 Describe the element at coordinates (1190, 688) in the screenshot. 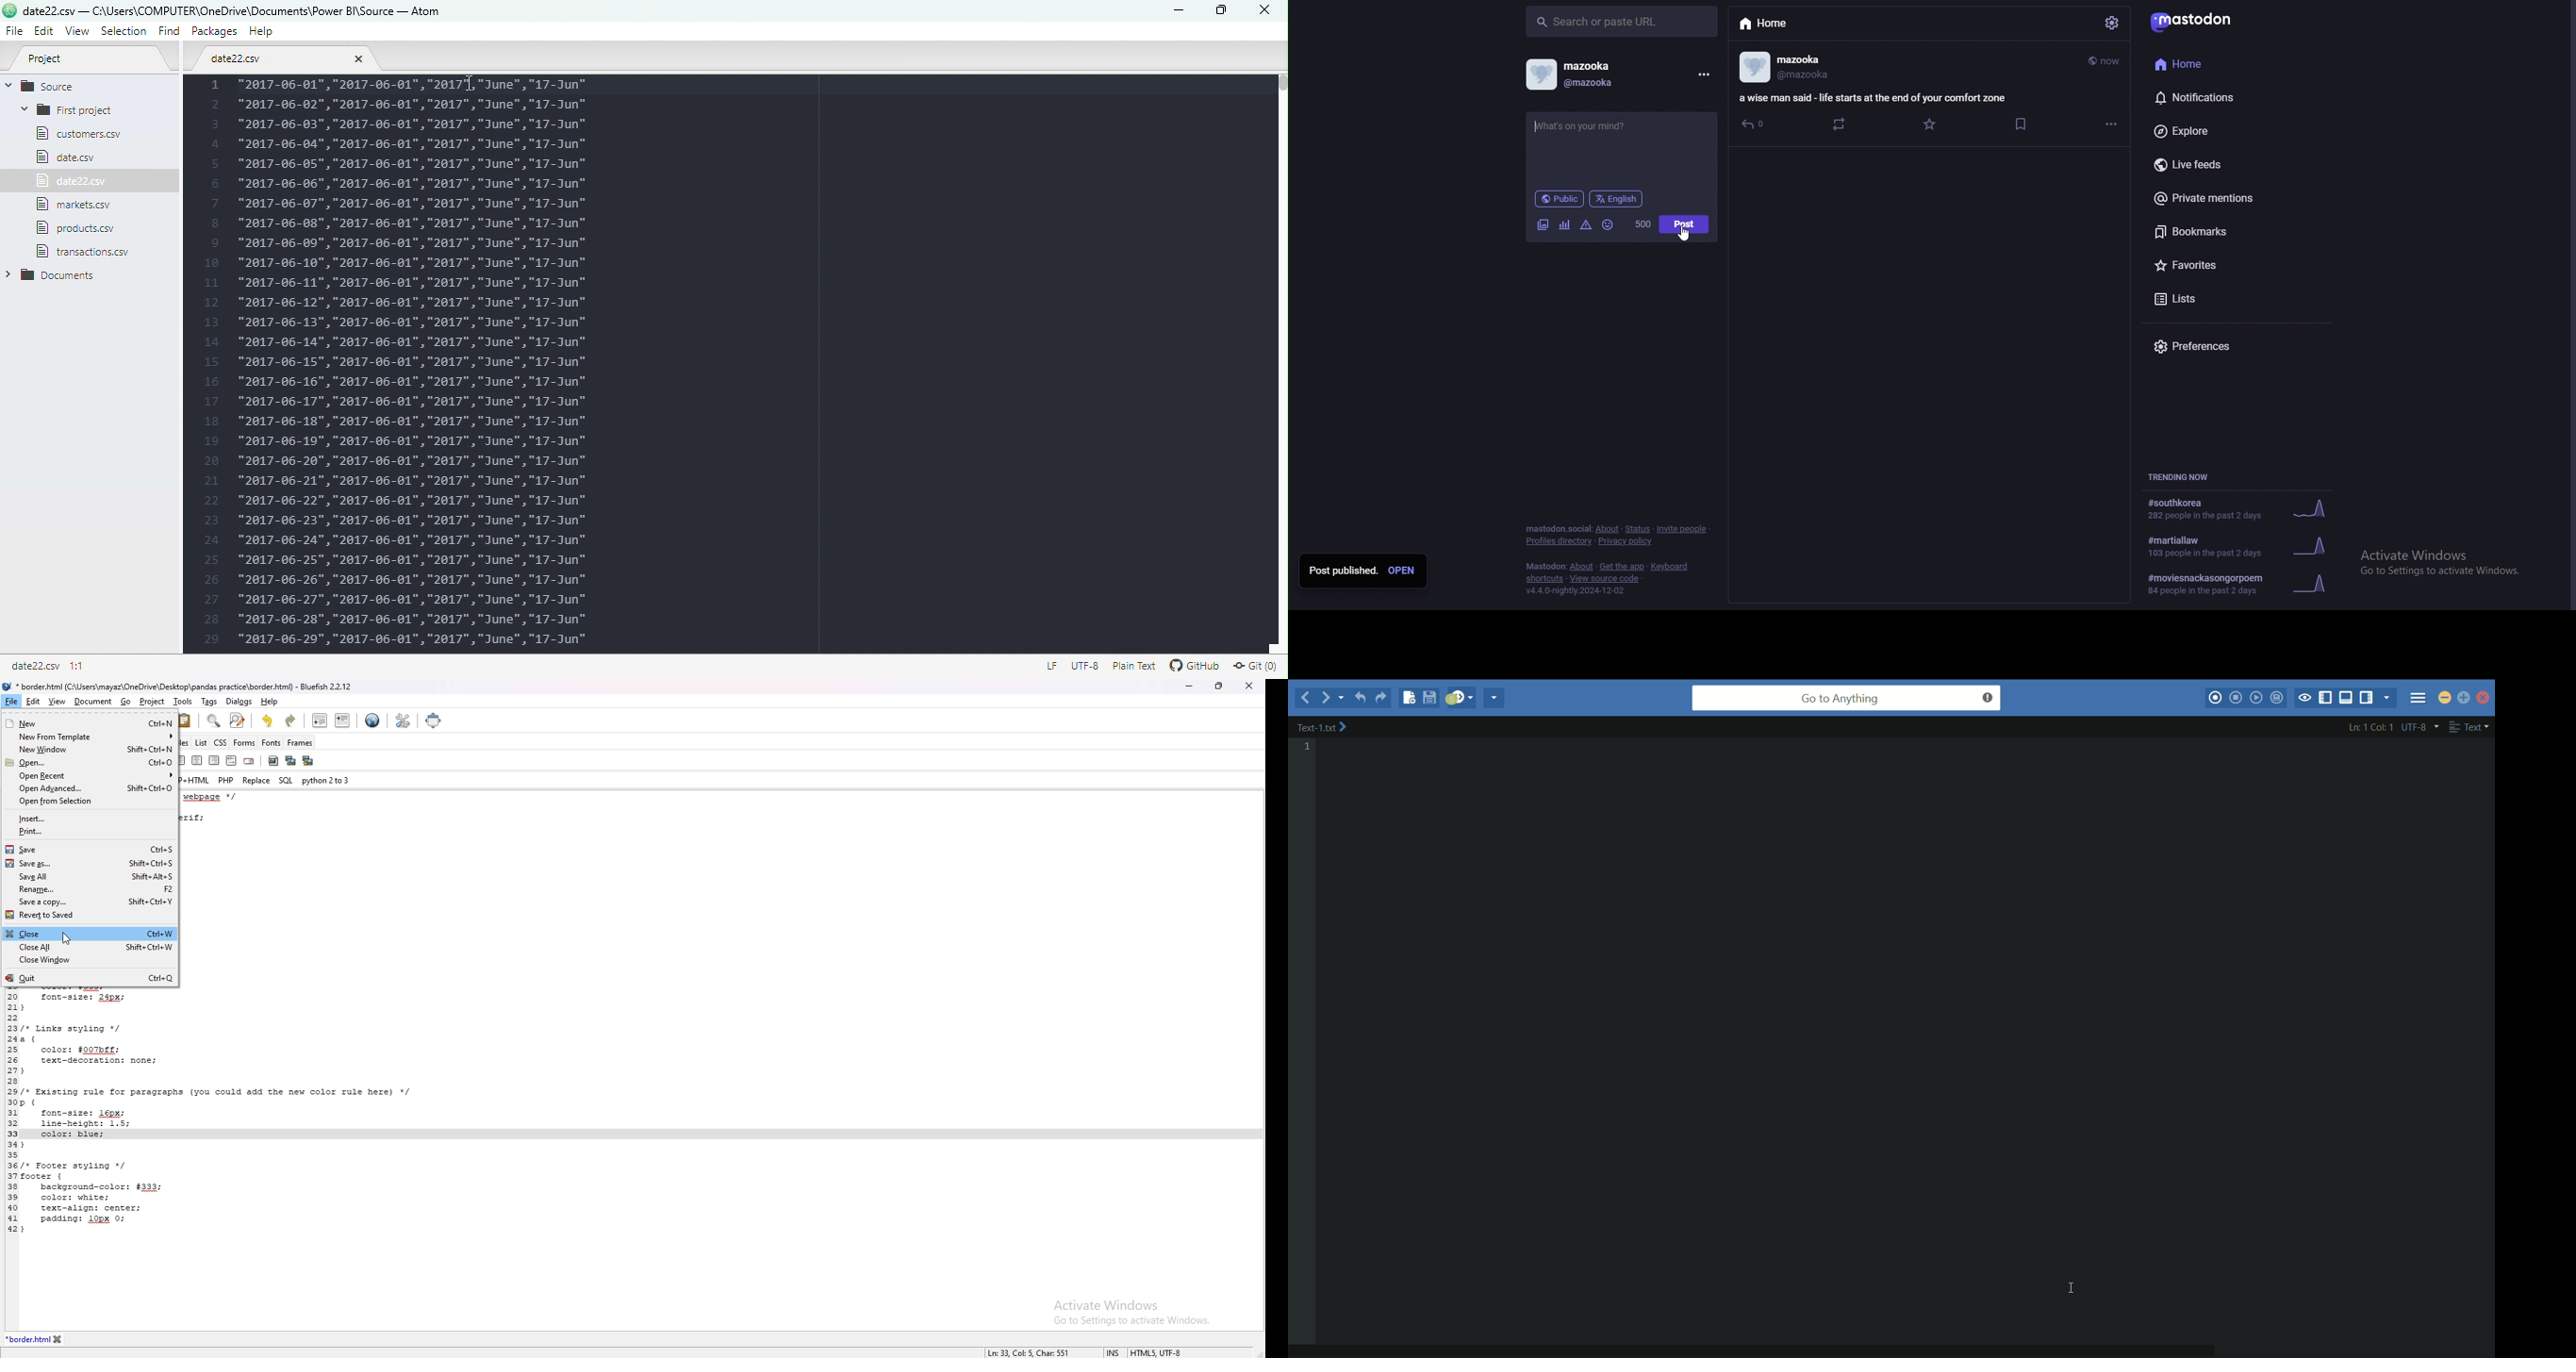

I see `minimize` at that location.